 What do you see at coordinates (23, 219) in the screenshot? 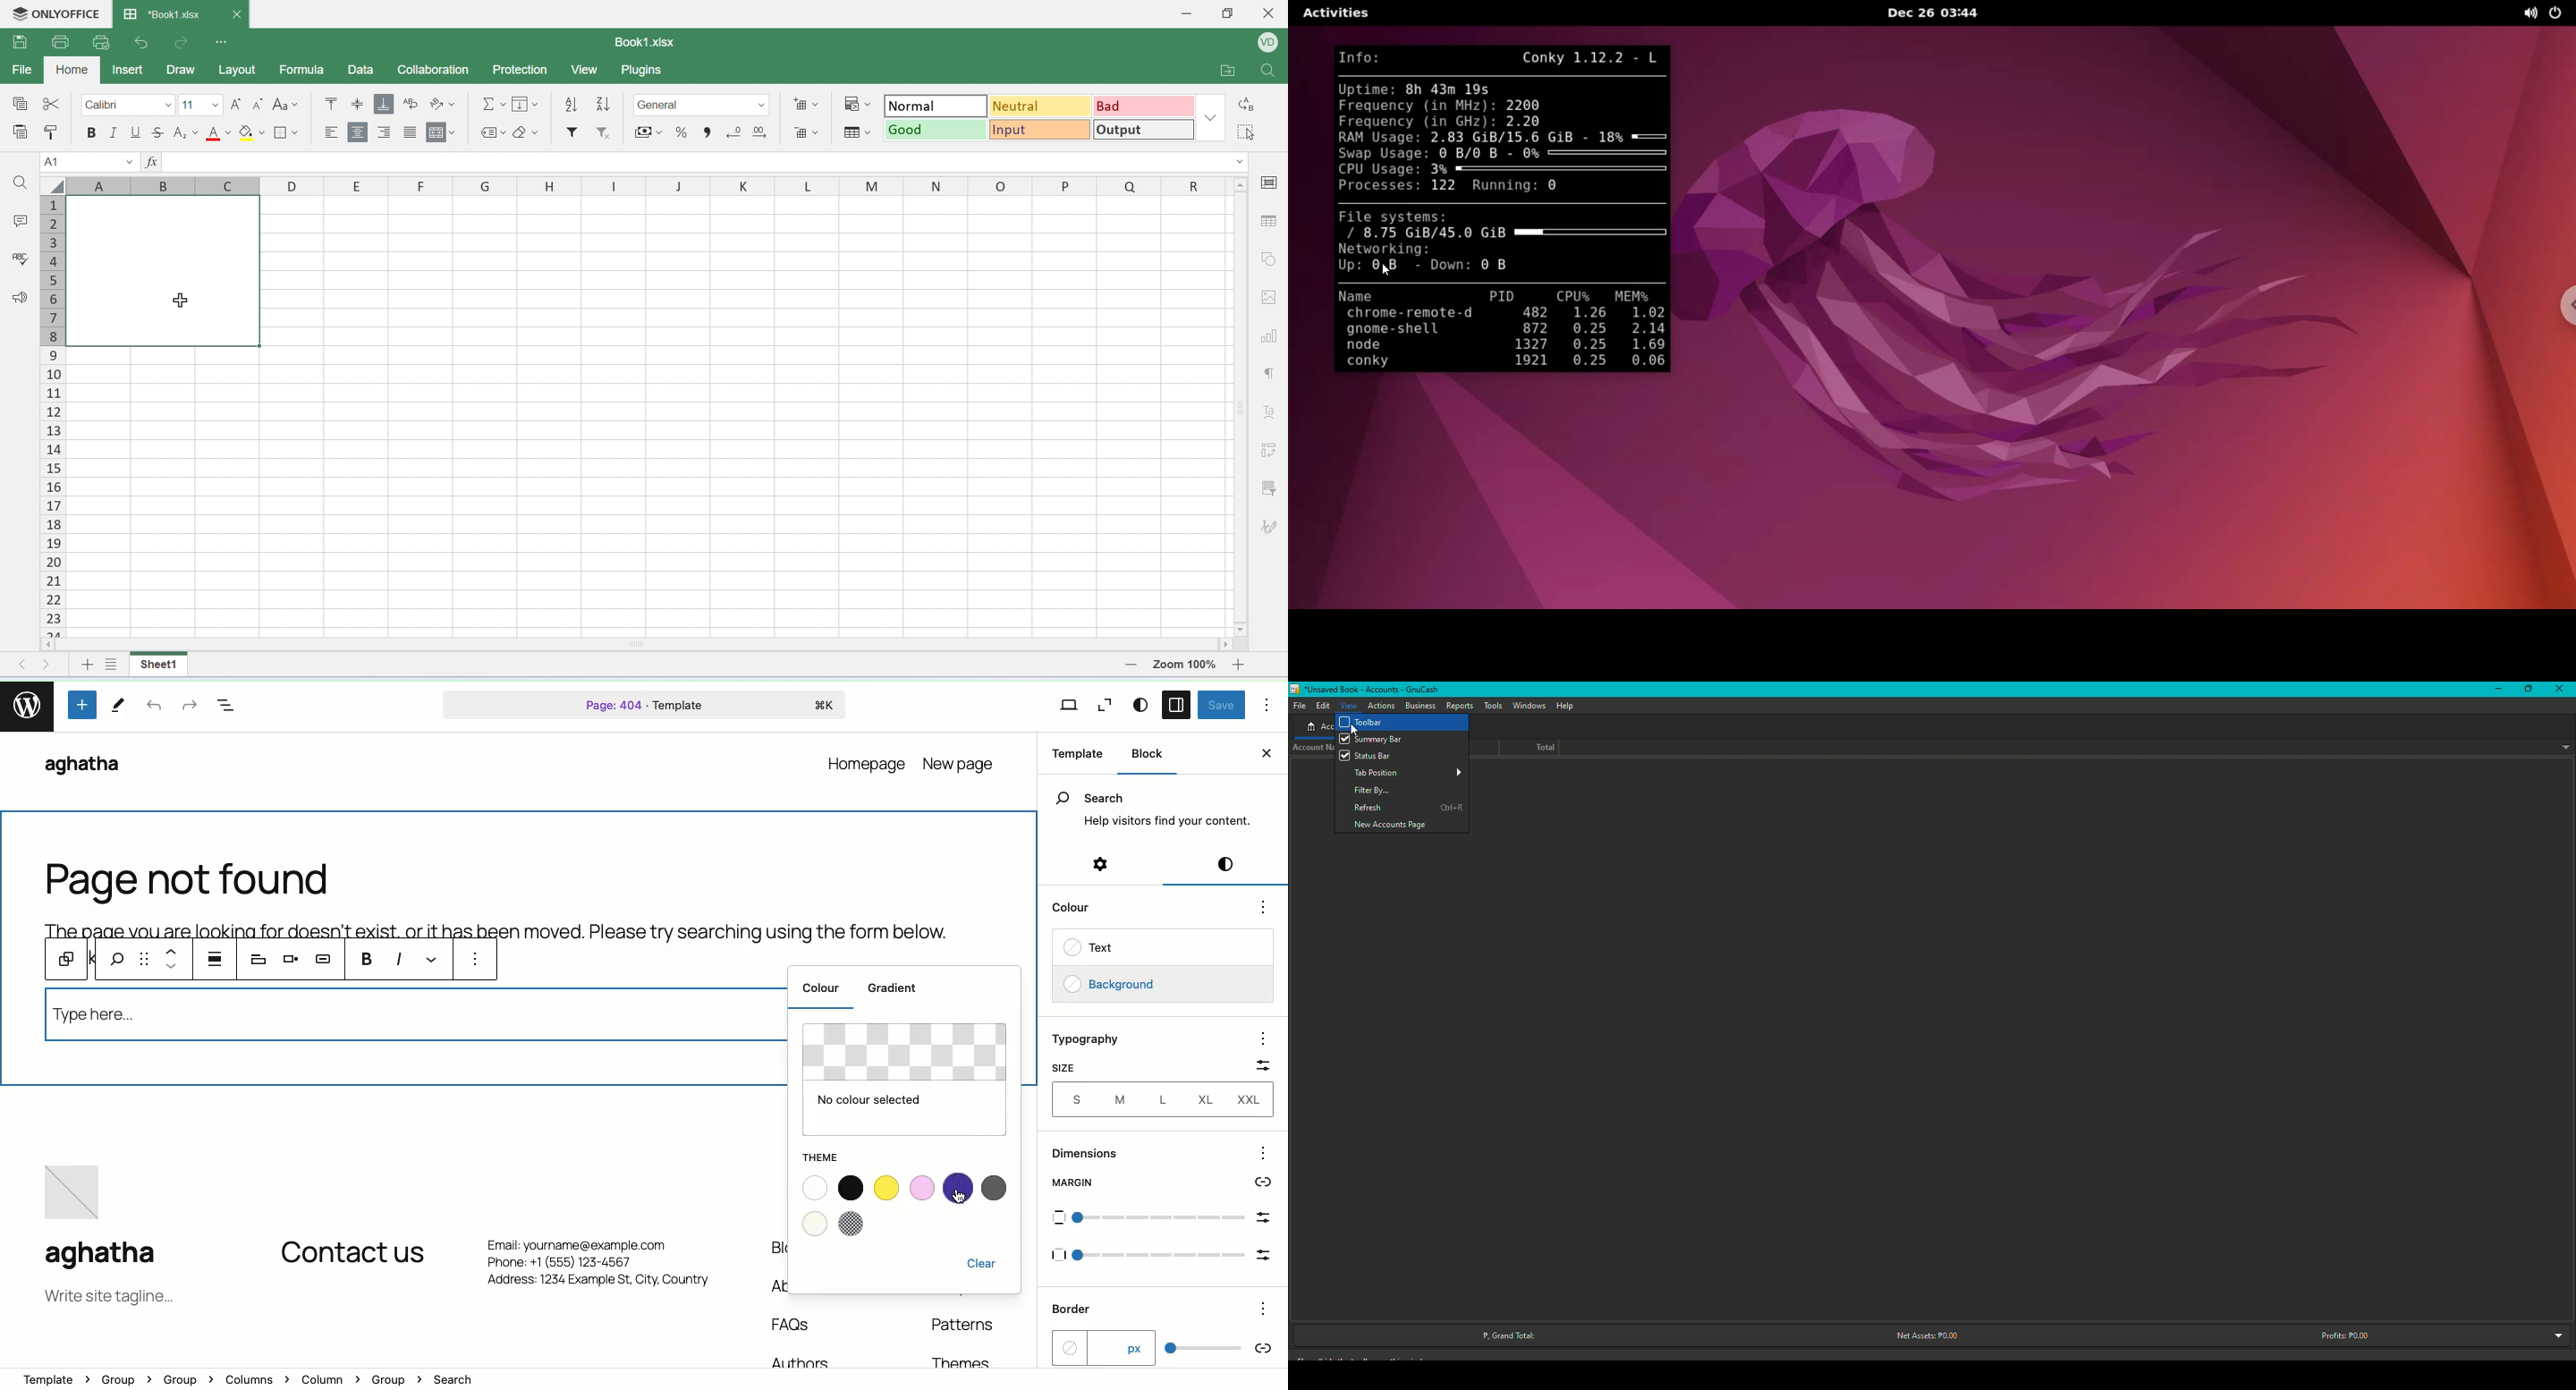
I see `comment` at bounding box center [23, 219].